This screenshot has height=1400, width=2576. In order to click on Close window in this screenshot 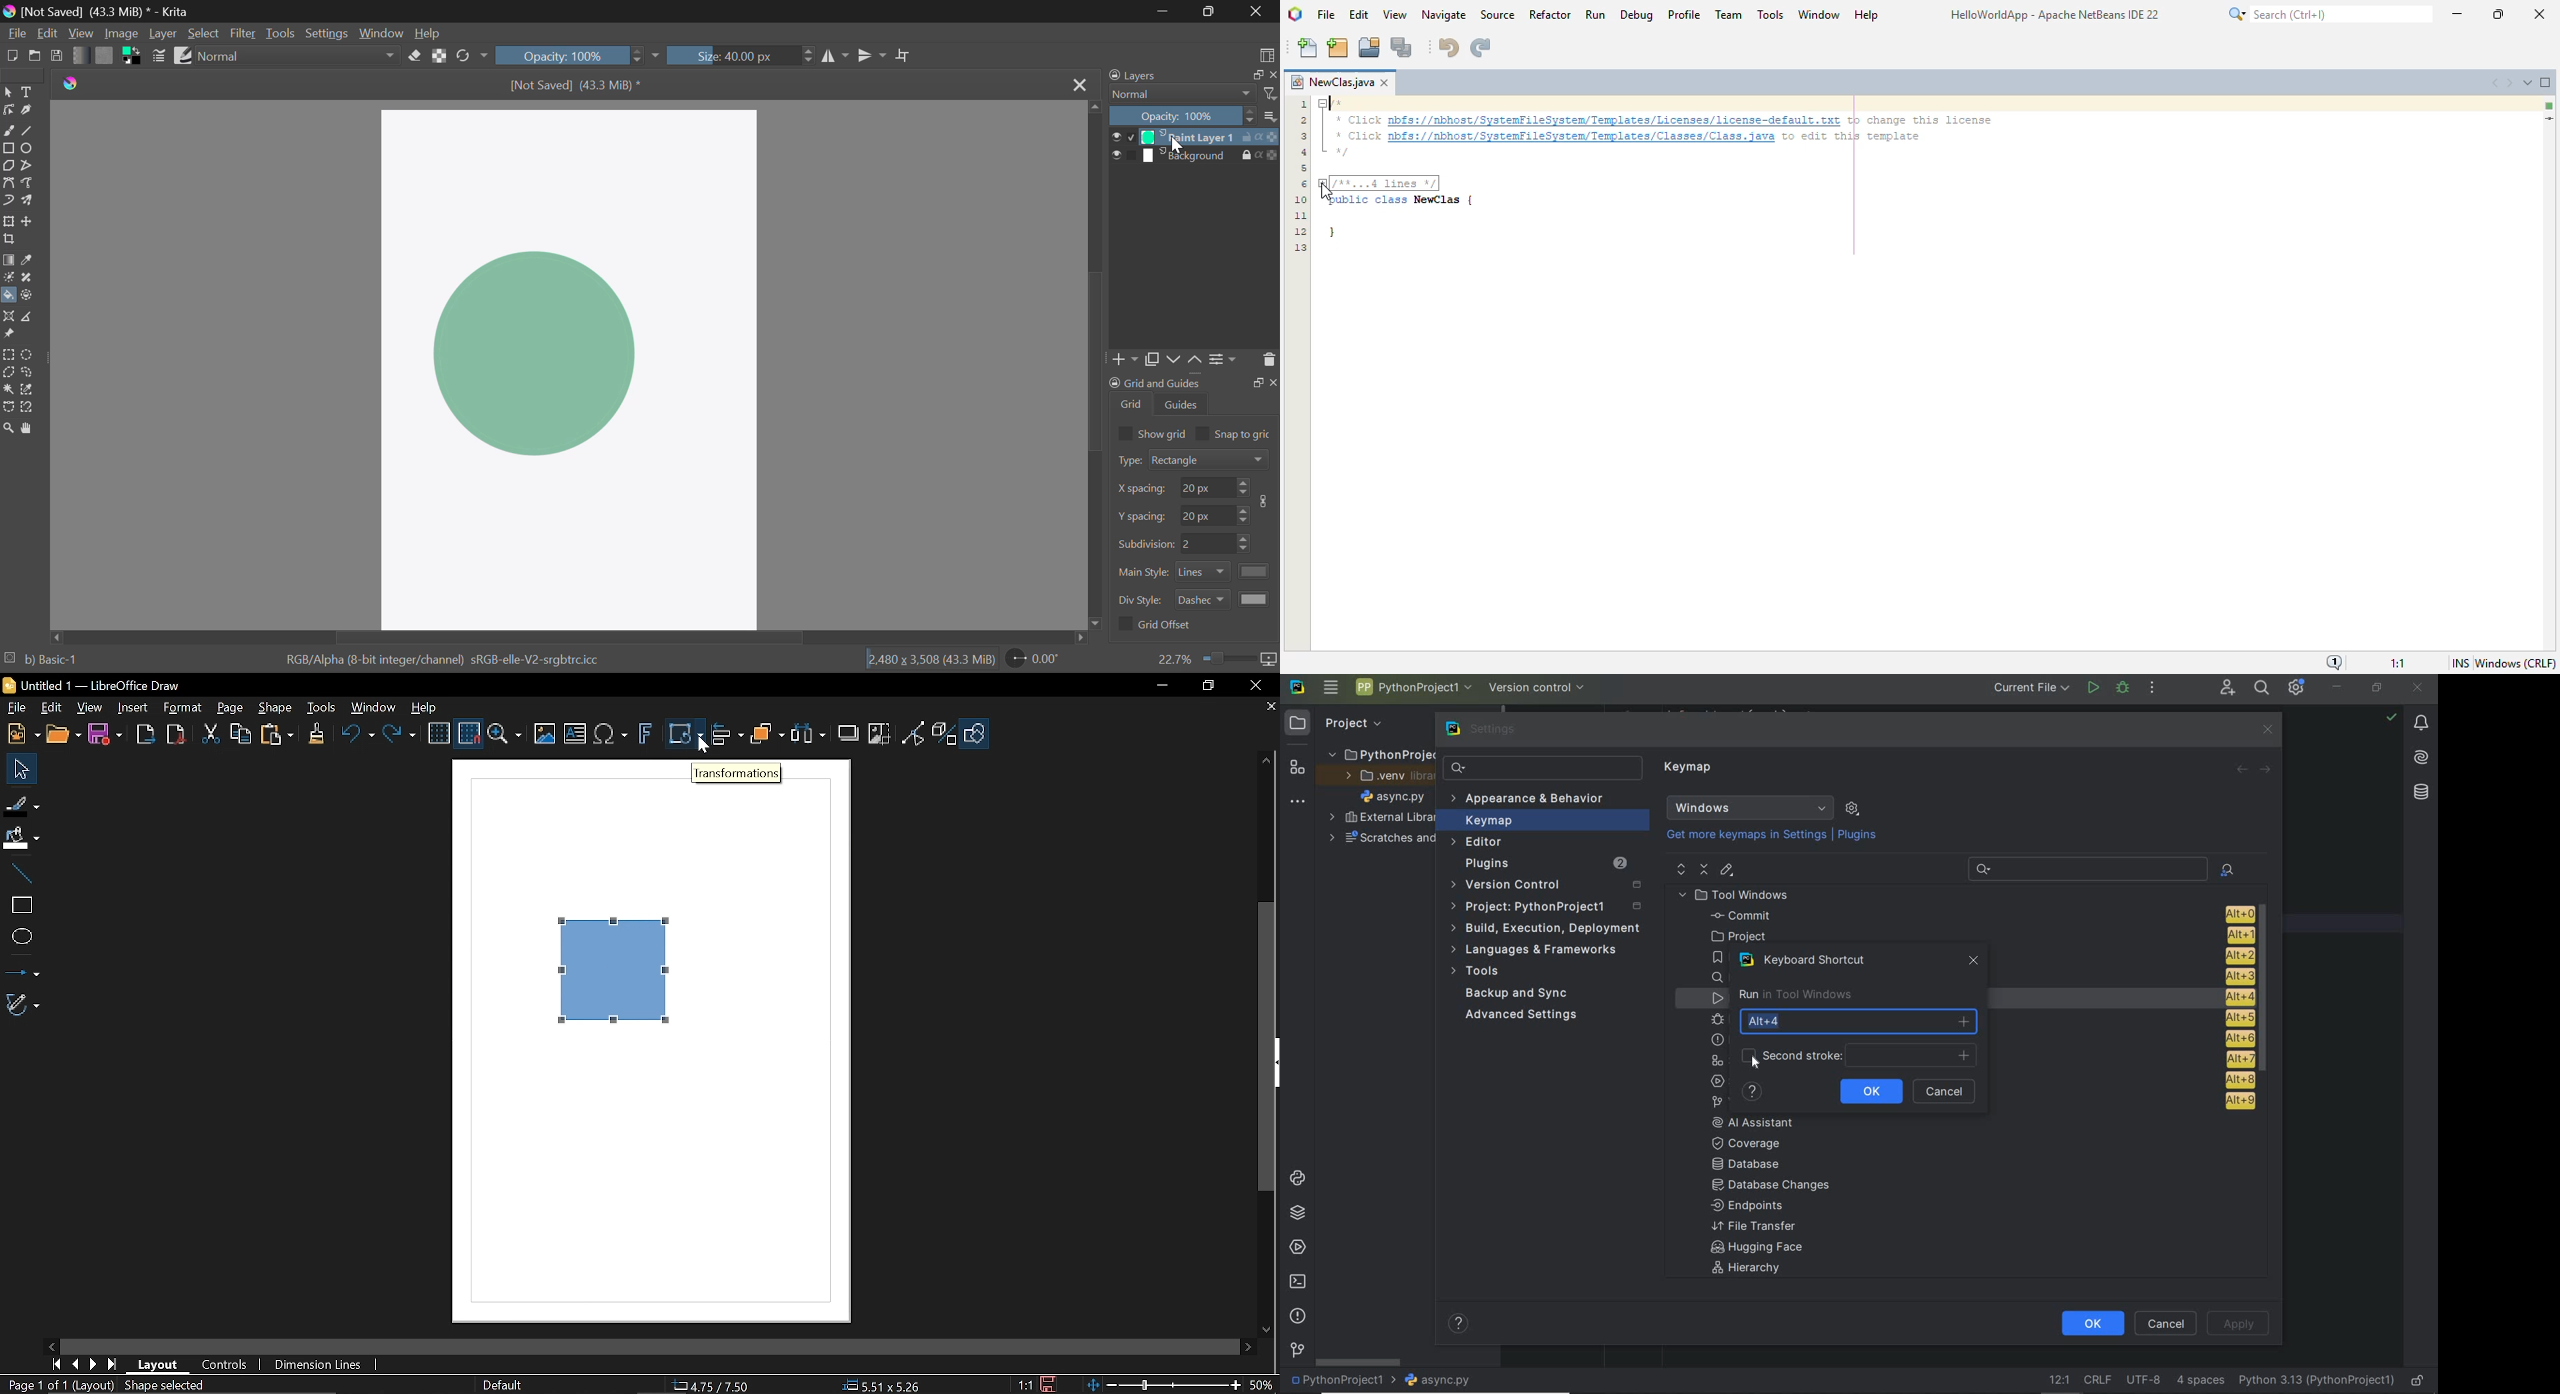, I will do `click(1255, 686)`.